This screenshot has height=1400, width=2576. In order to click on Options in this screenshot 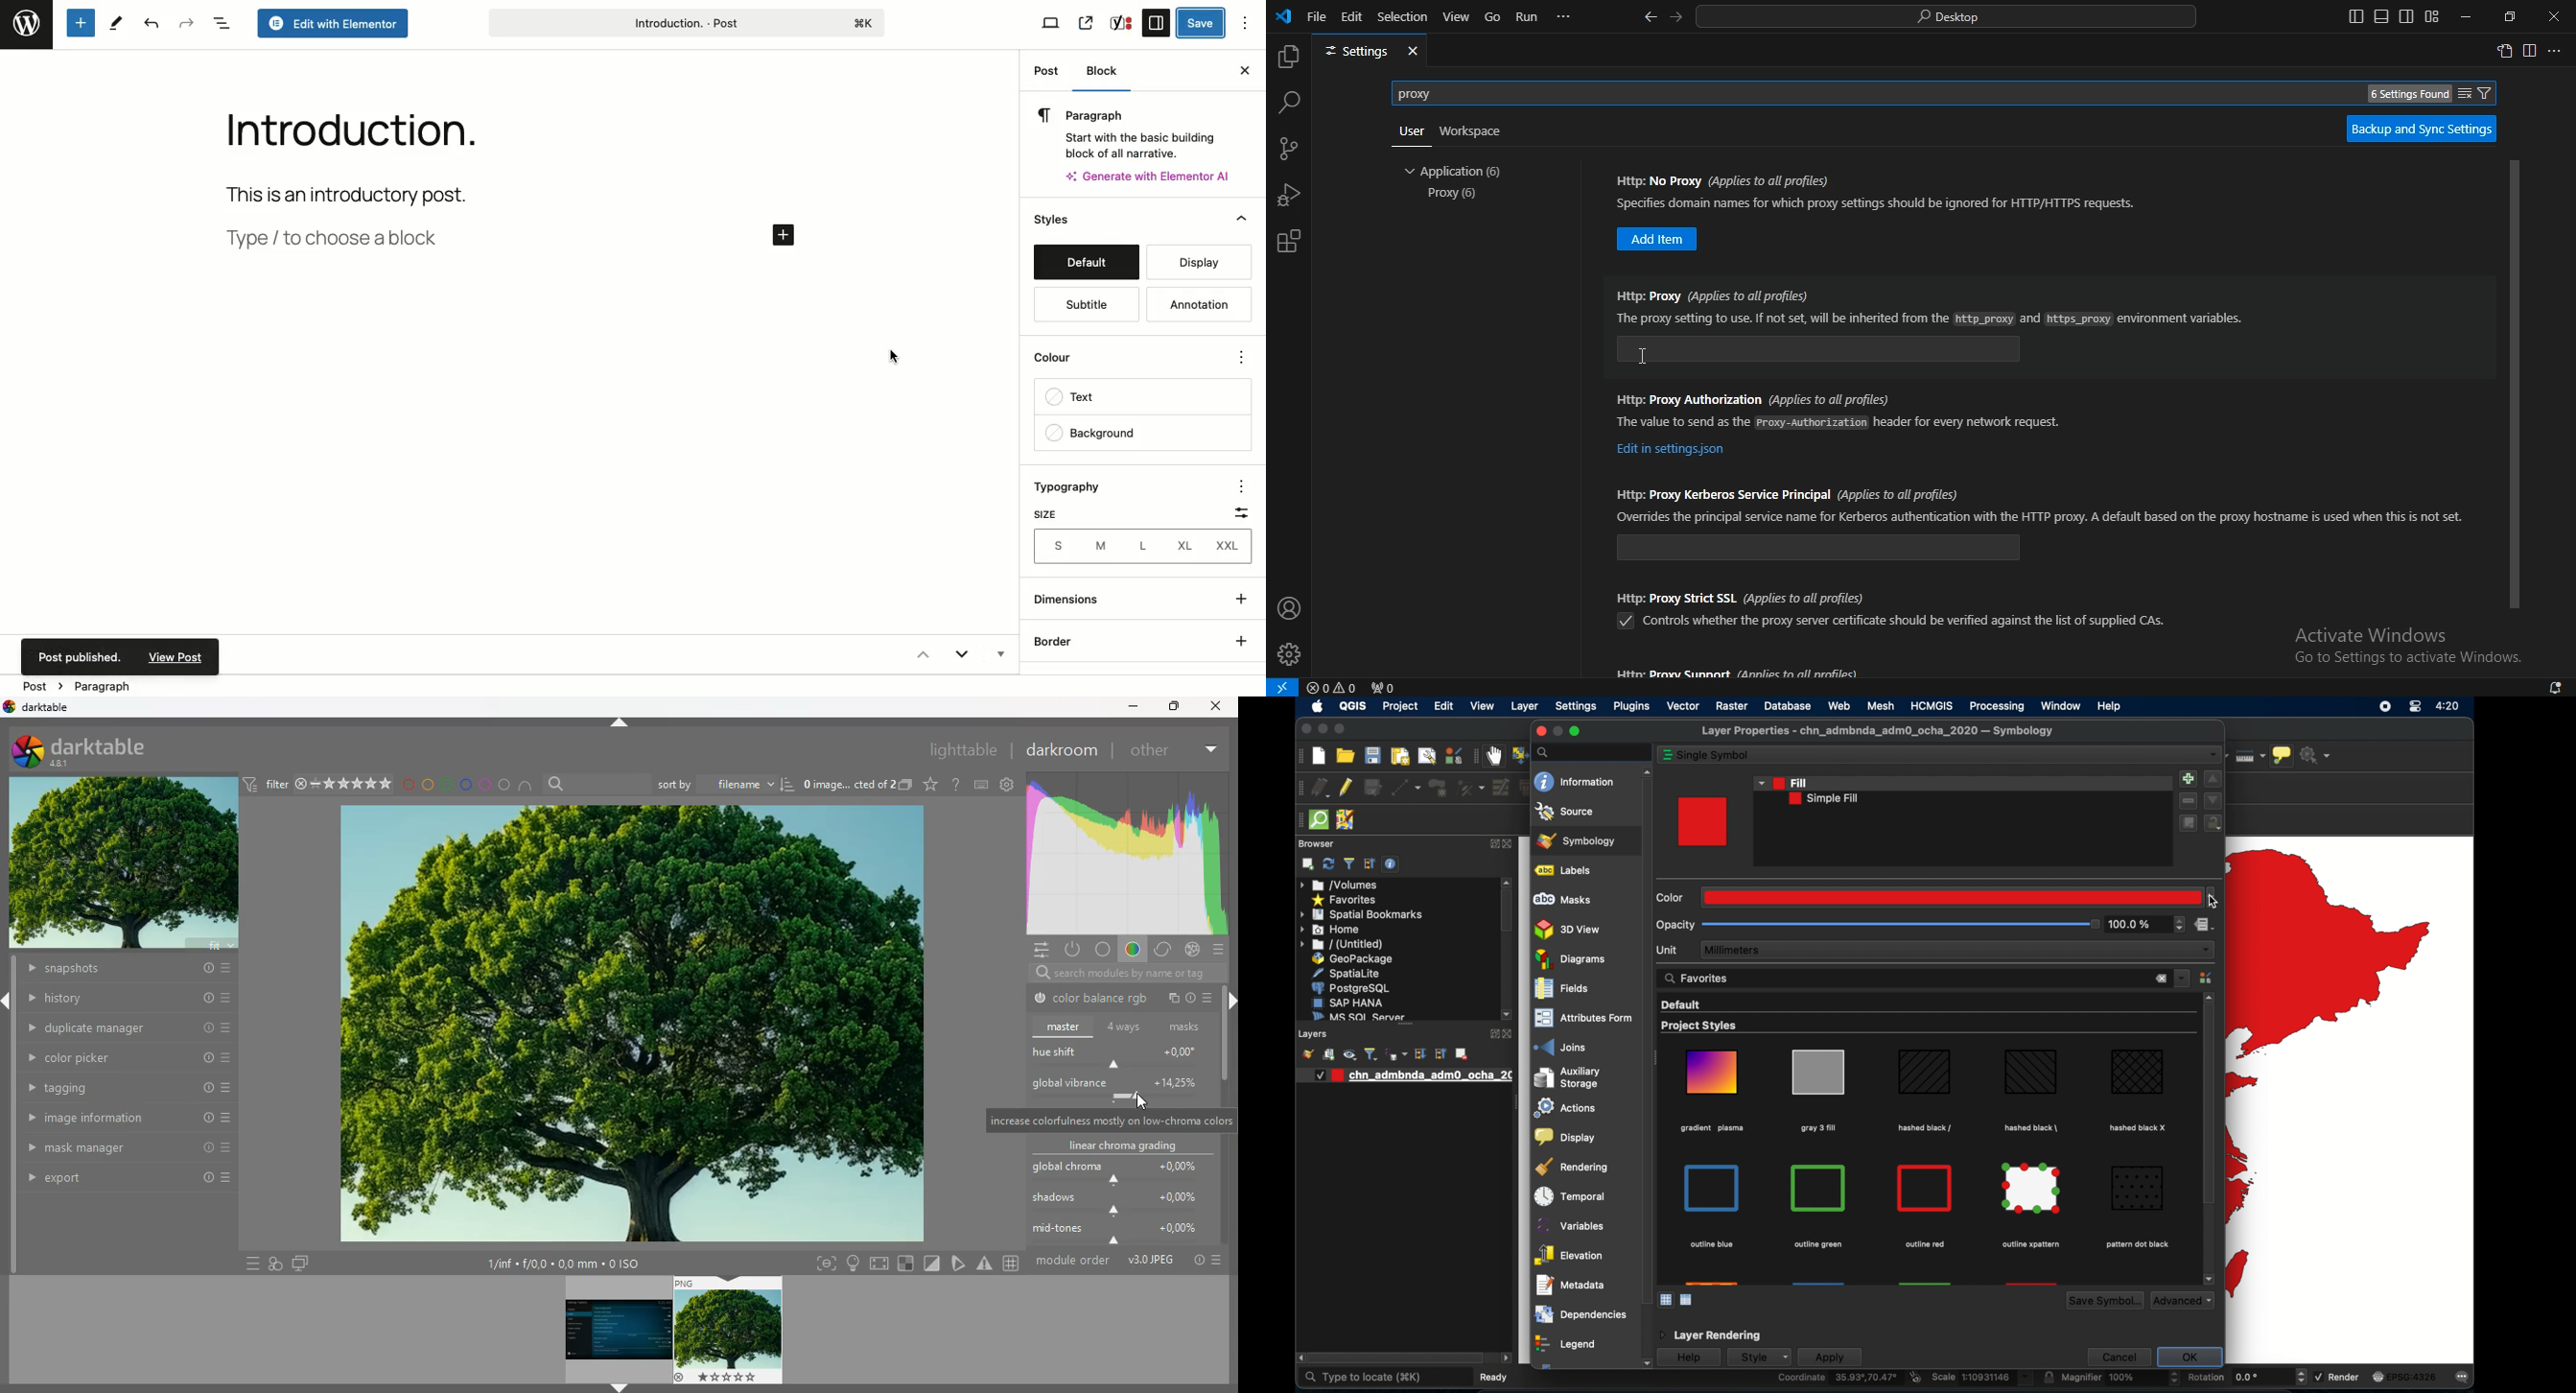, I will do `click(1240, 359)`.